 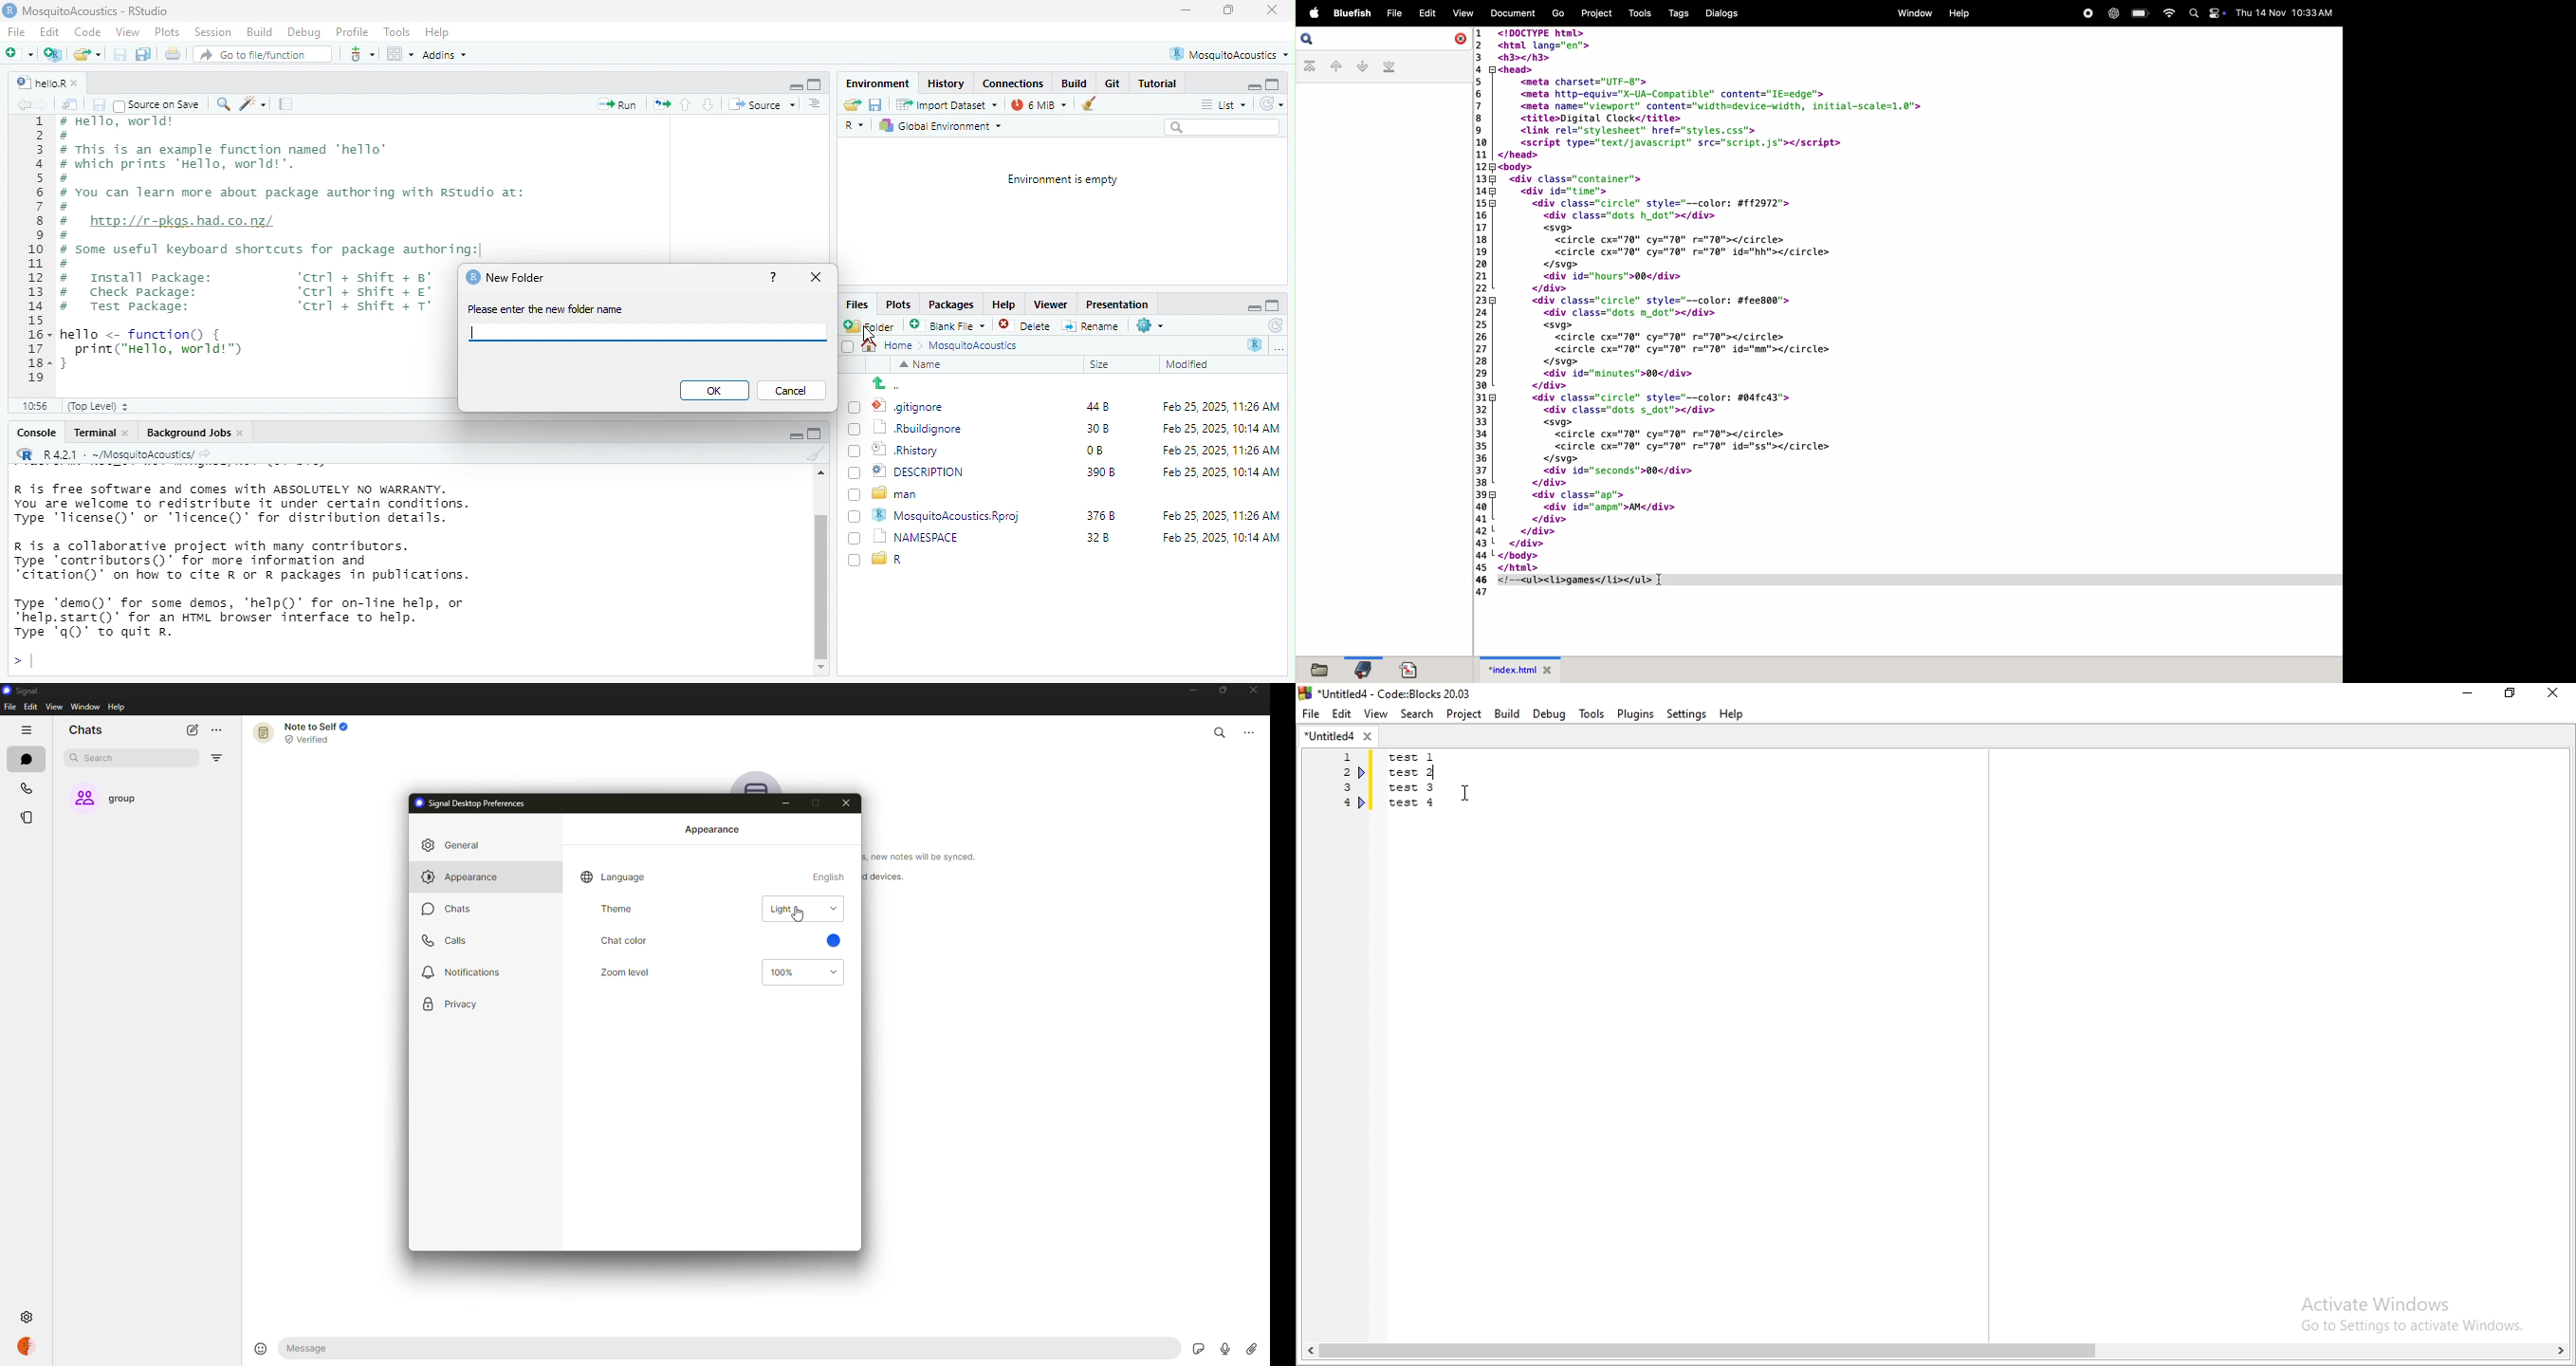 I want to click on settings, so click(x=87, y=1317).